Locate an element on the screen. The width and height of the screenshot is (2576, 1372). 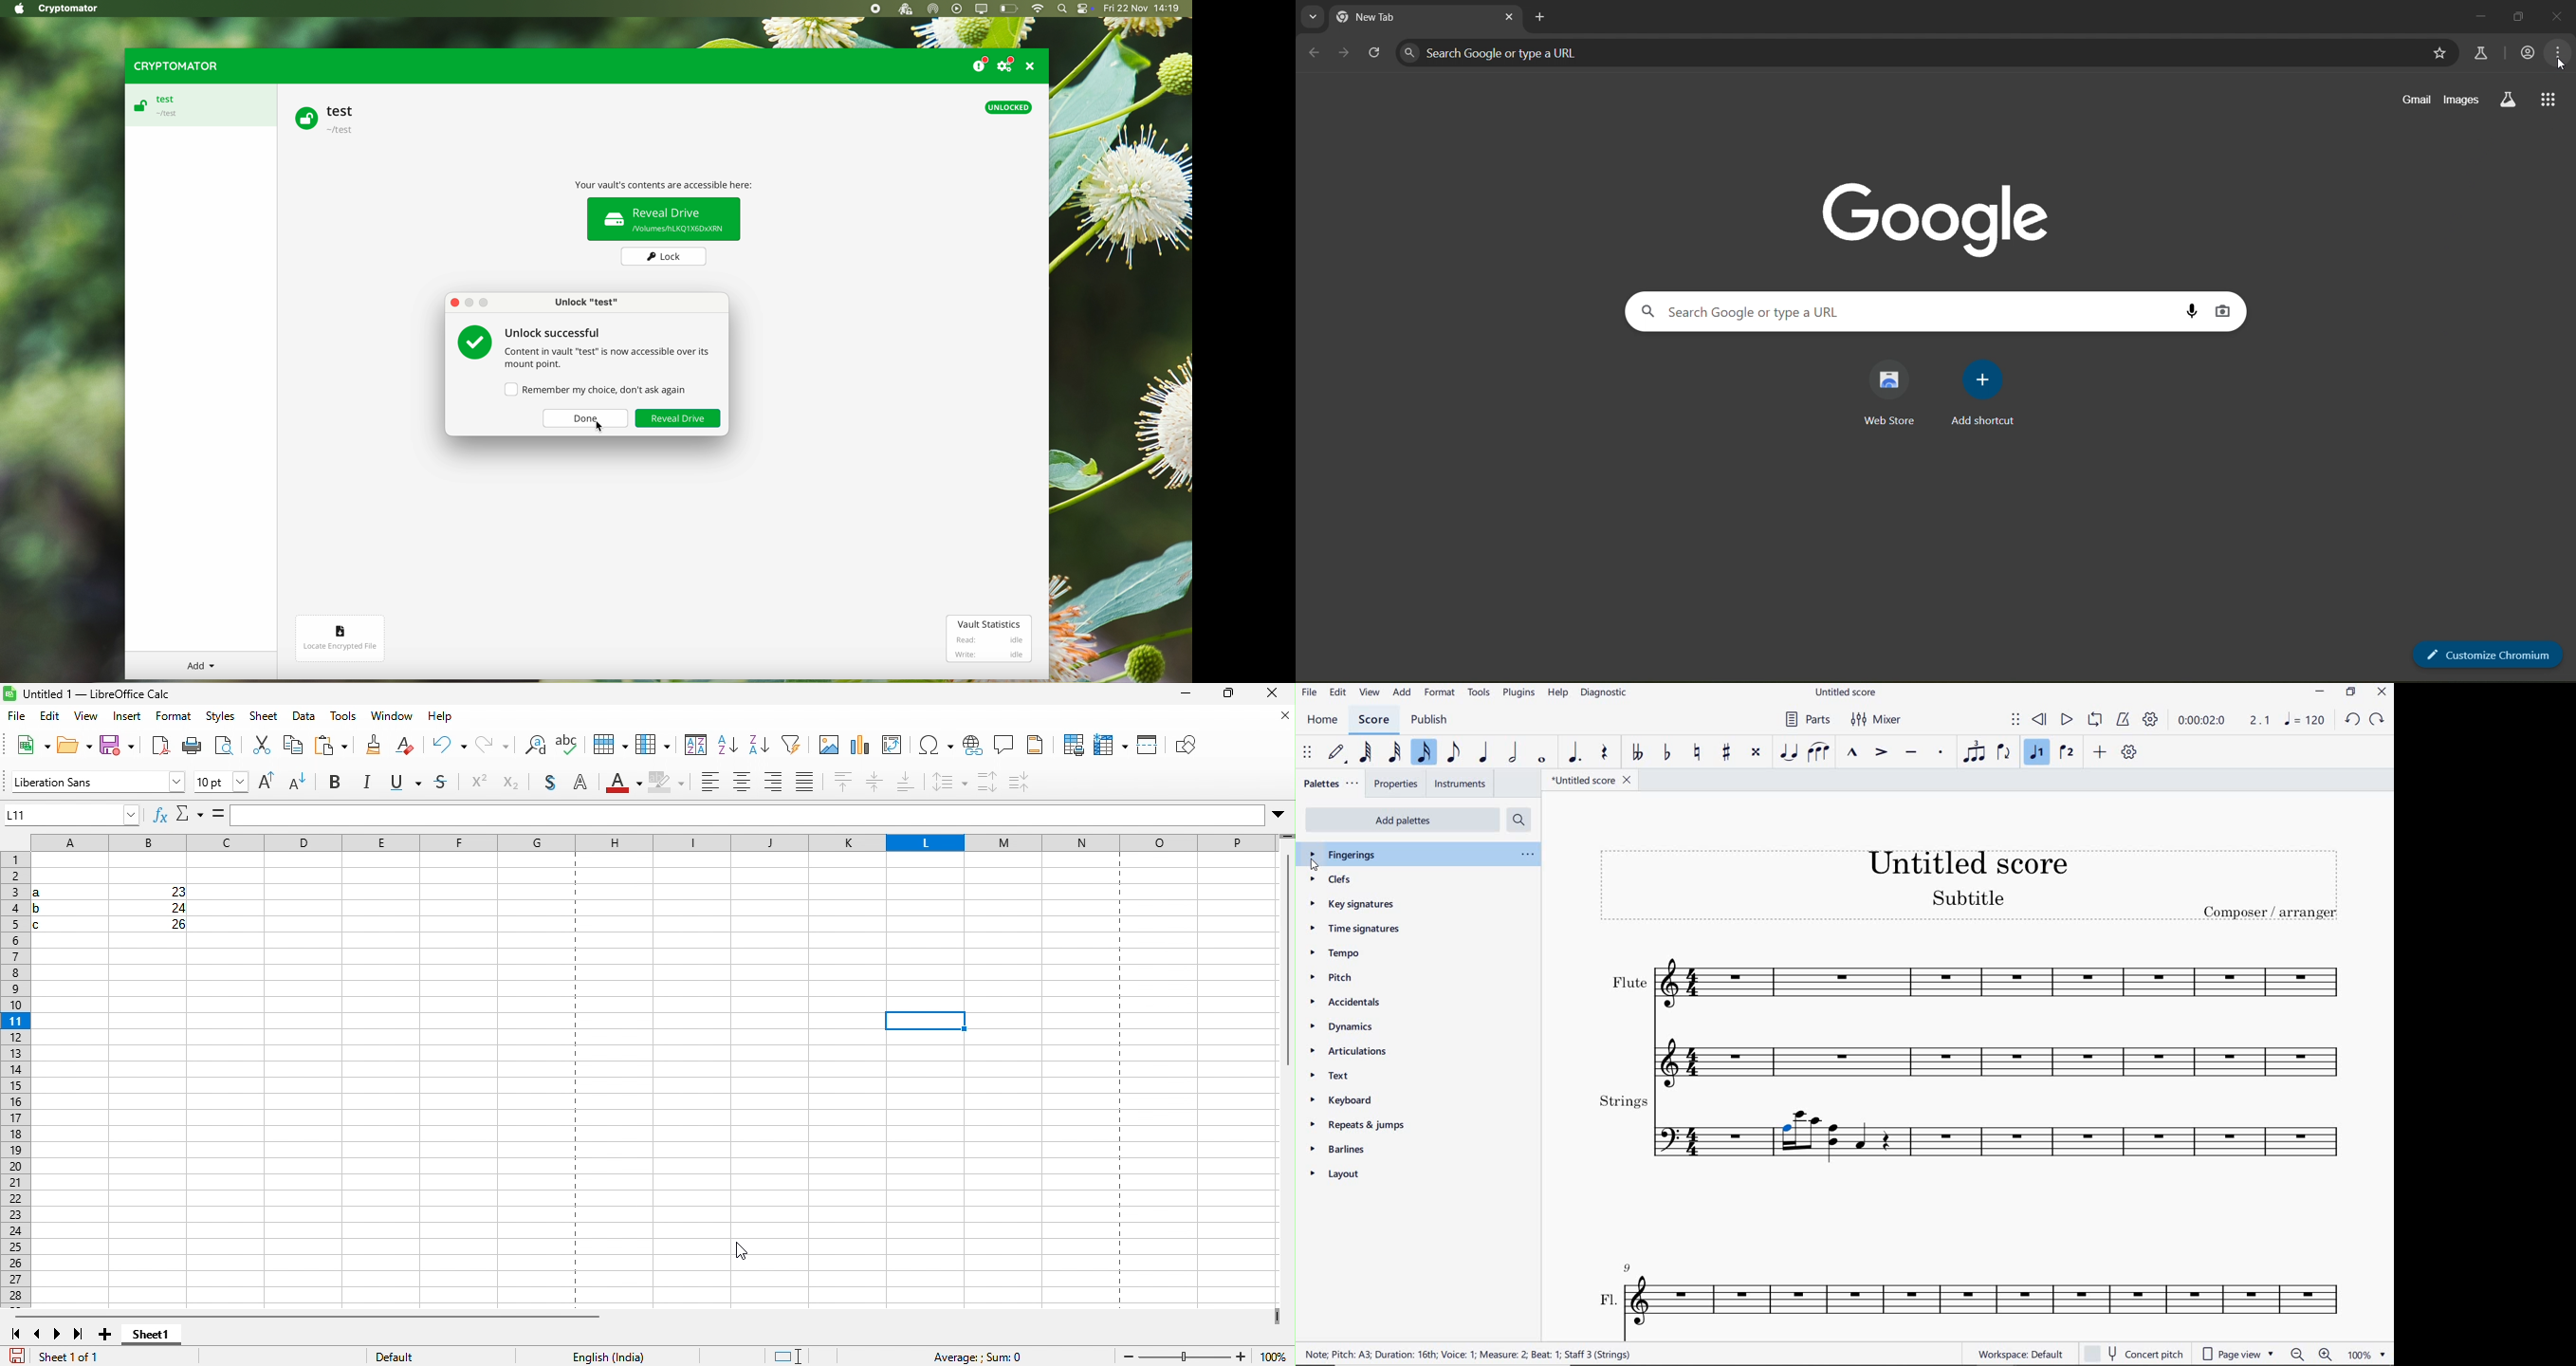
battery is located at coordinates (1010, 9).